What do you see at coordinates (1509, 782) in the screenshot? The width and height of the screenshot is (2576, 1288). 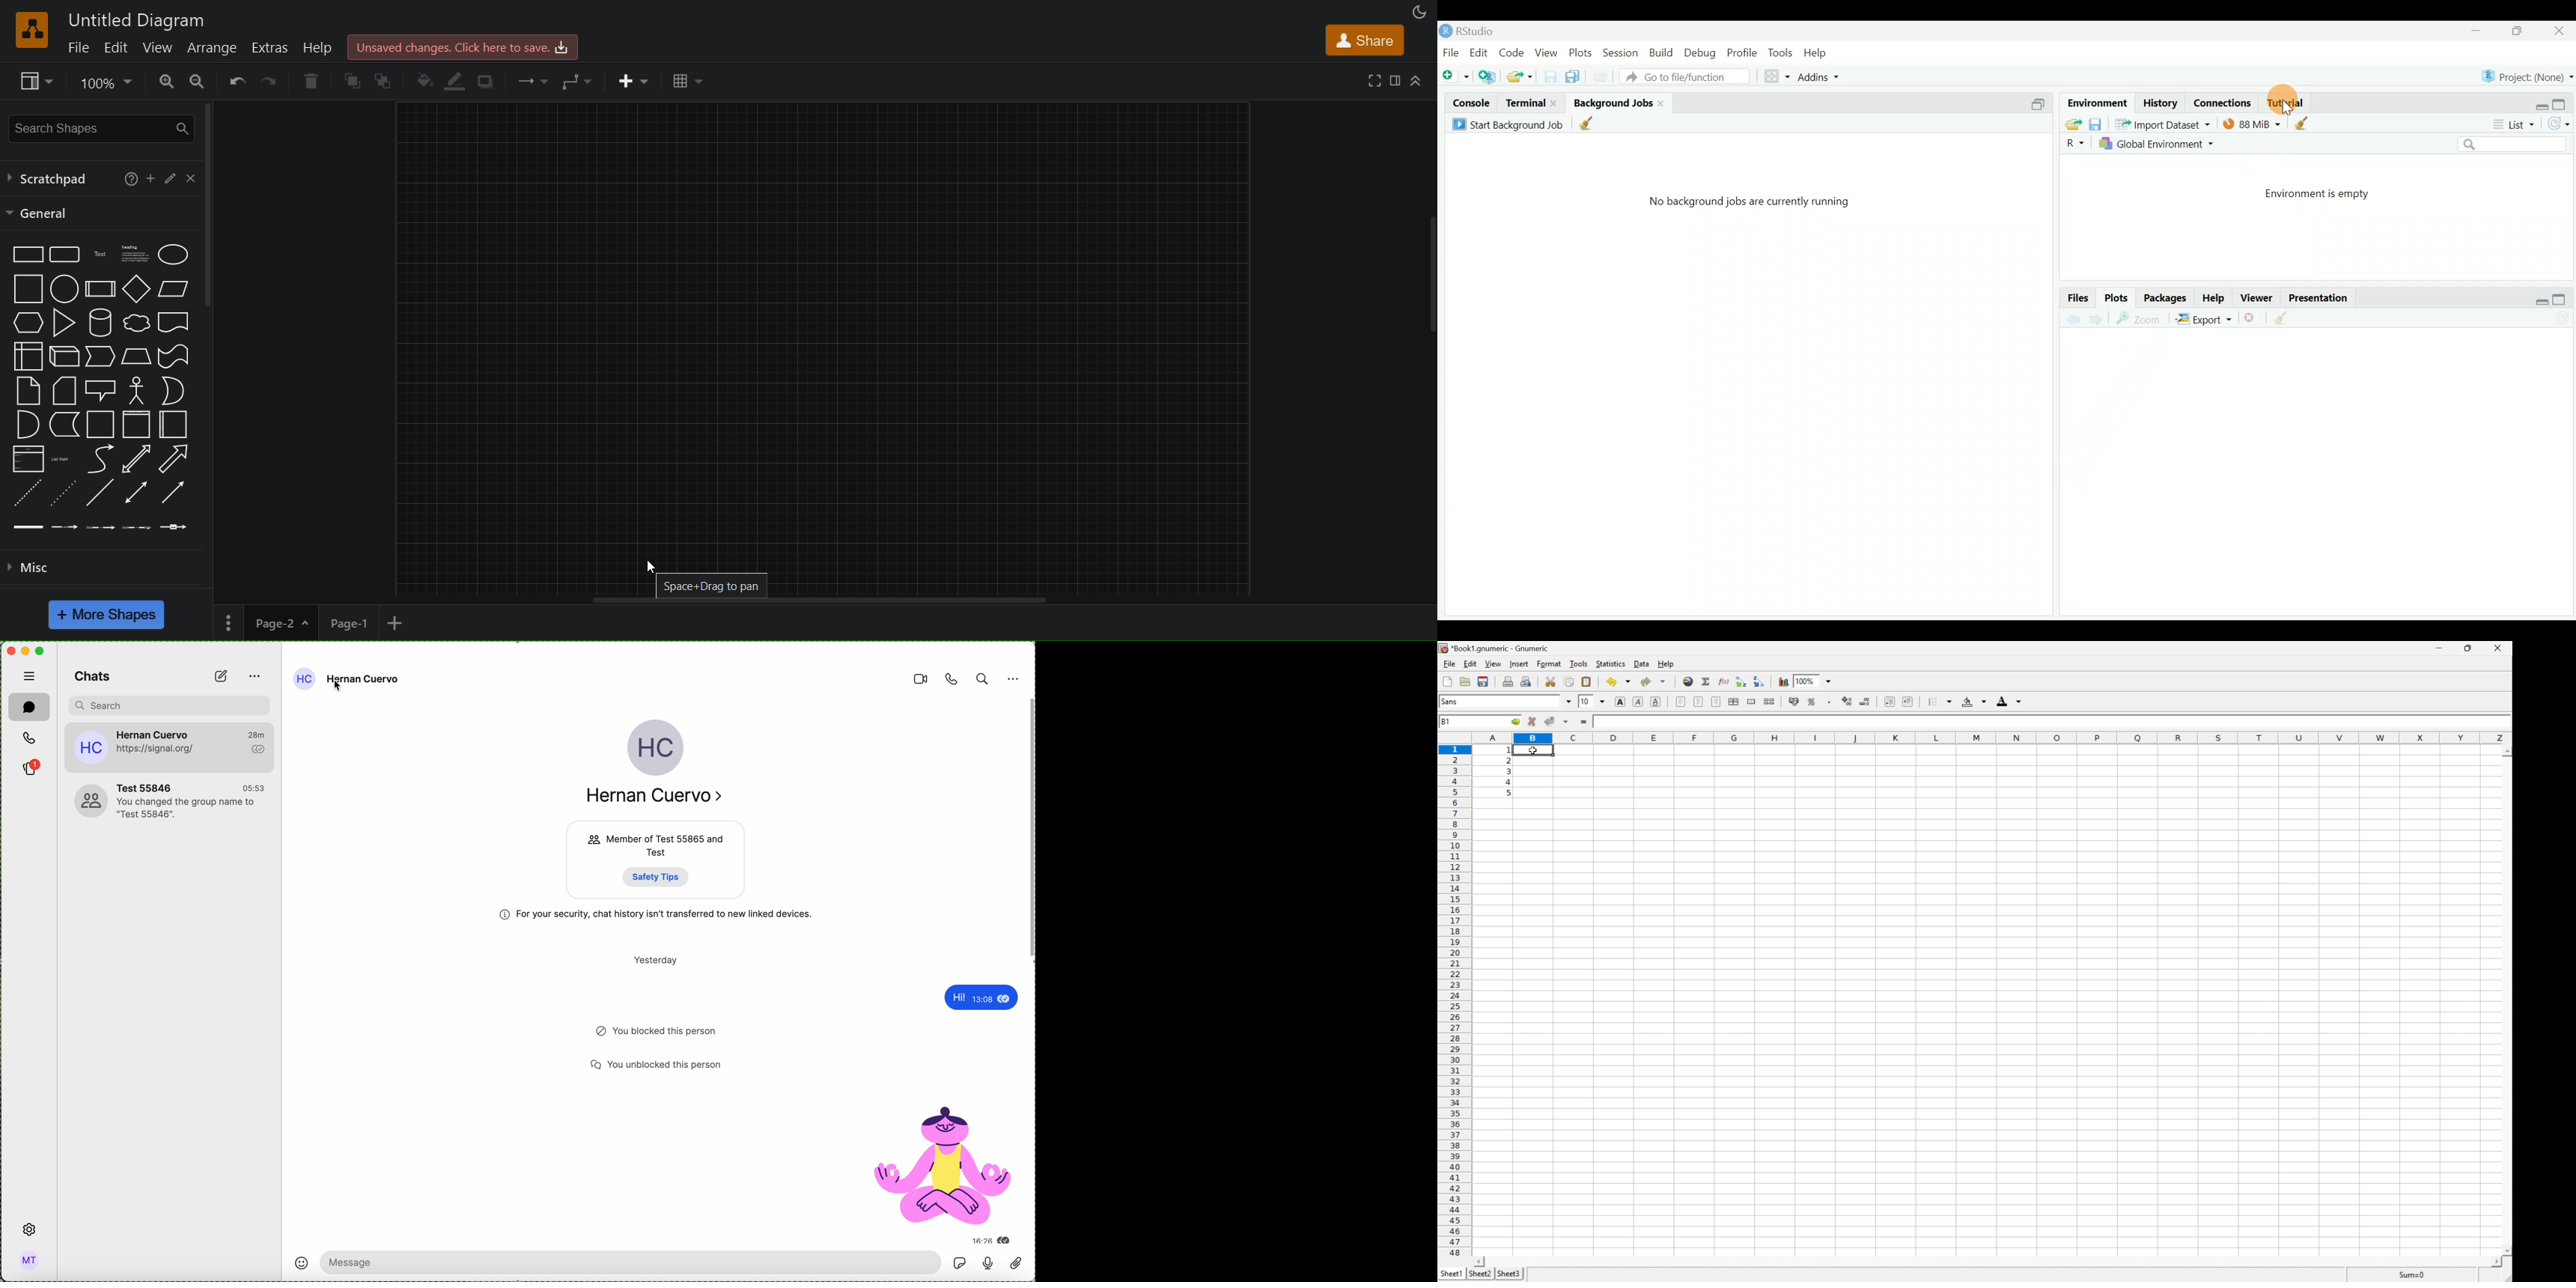 I see `4` at bounding box center [1509, 782].